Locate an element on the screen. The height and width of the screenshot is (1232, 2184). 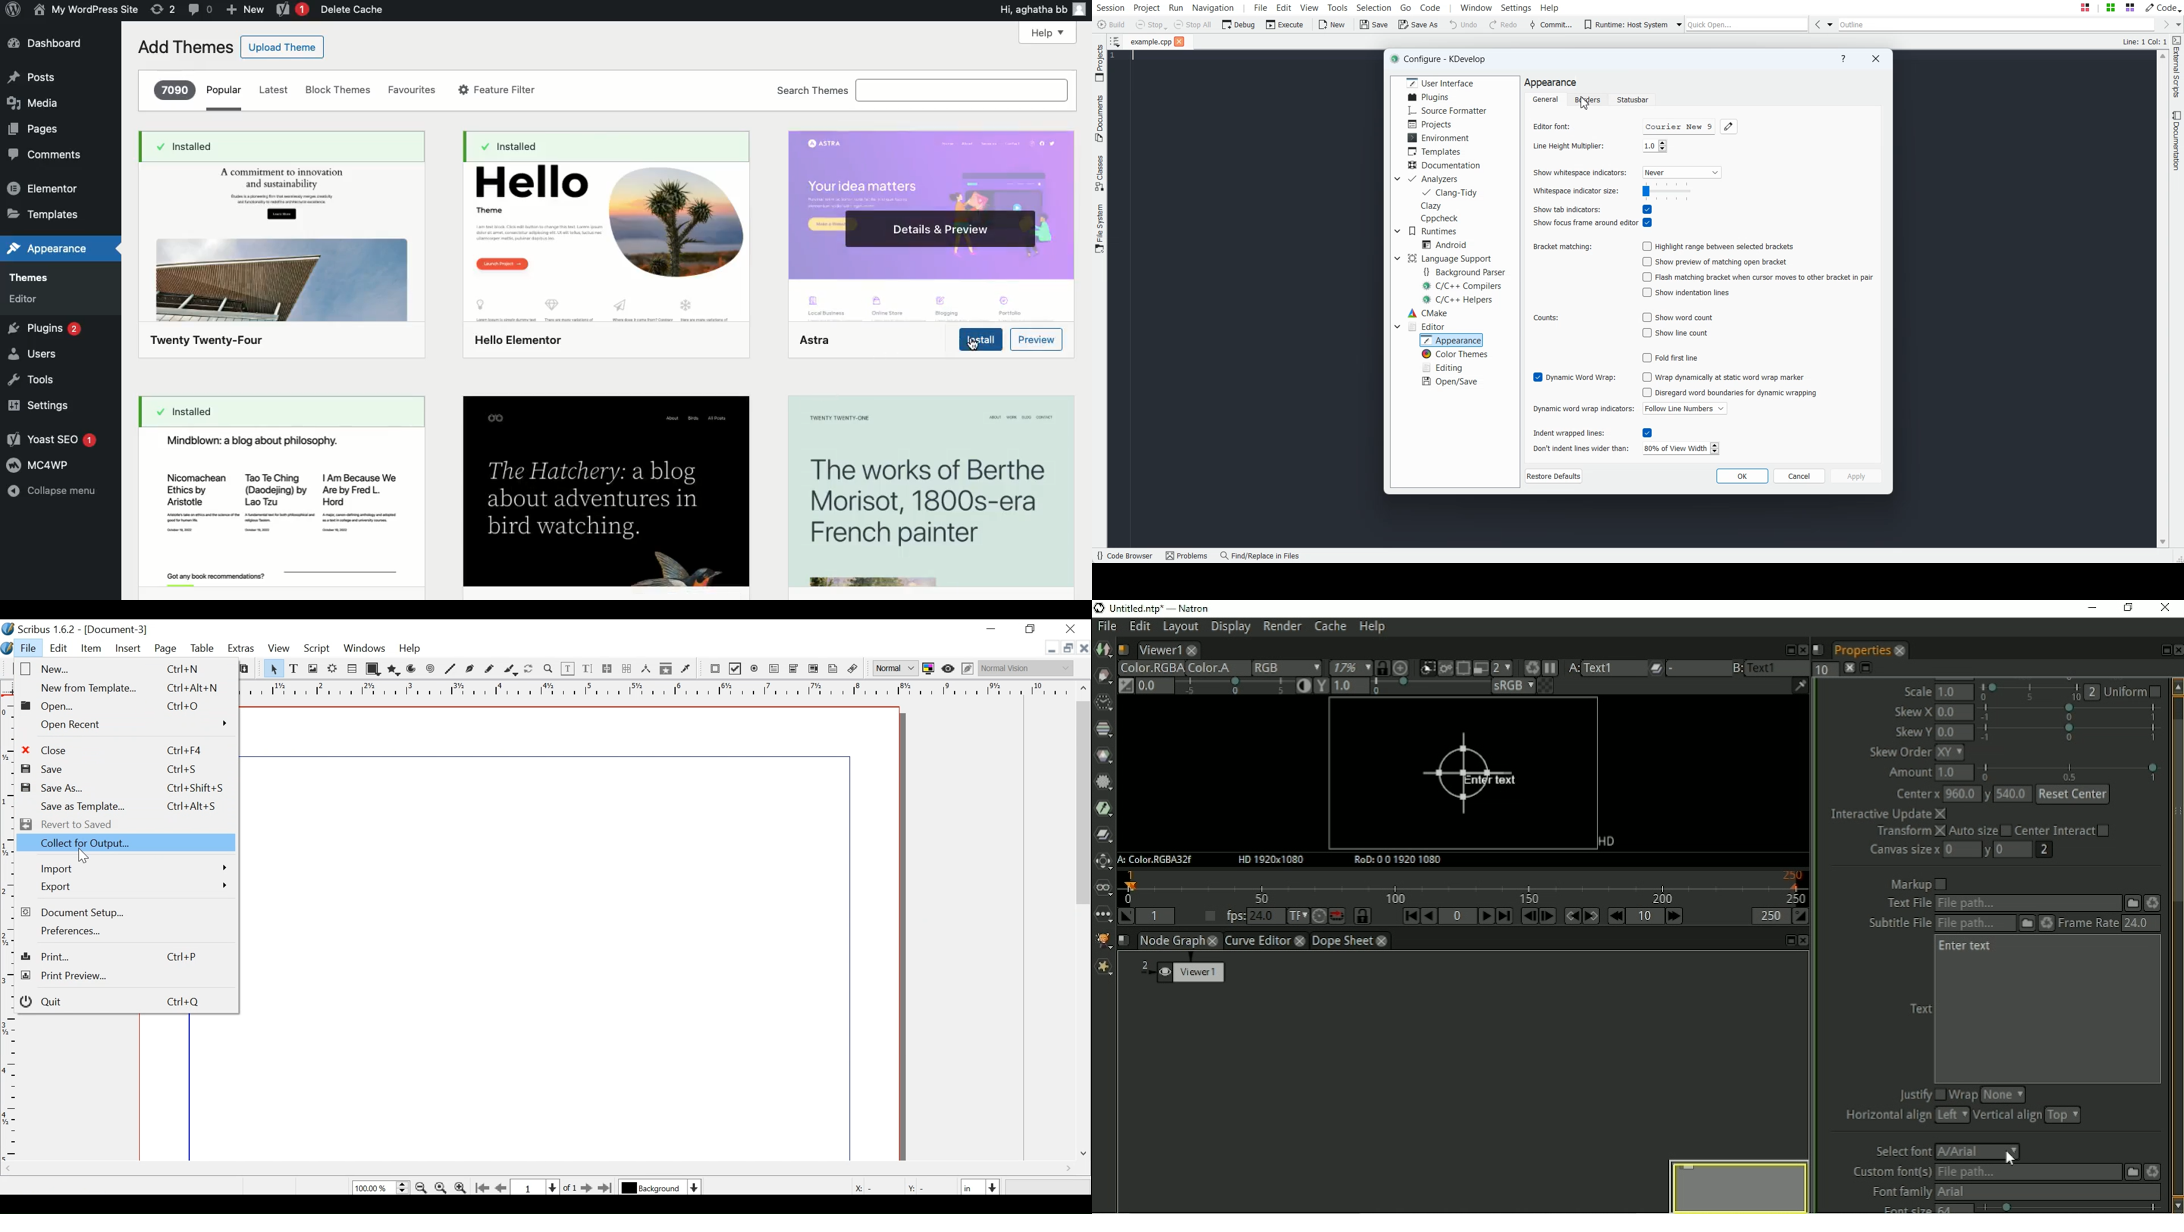
Appearance is located at coordinates (47, 246).